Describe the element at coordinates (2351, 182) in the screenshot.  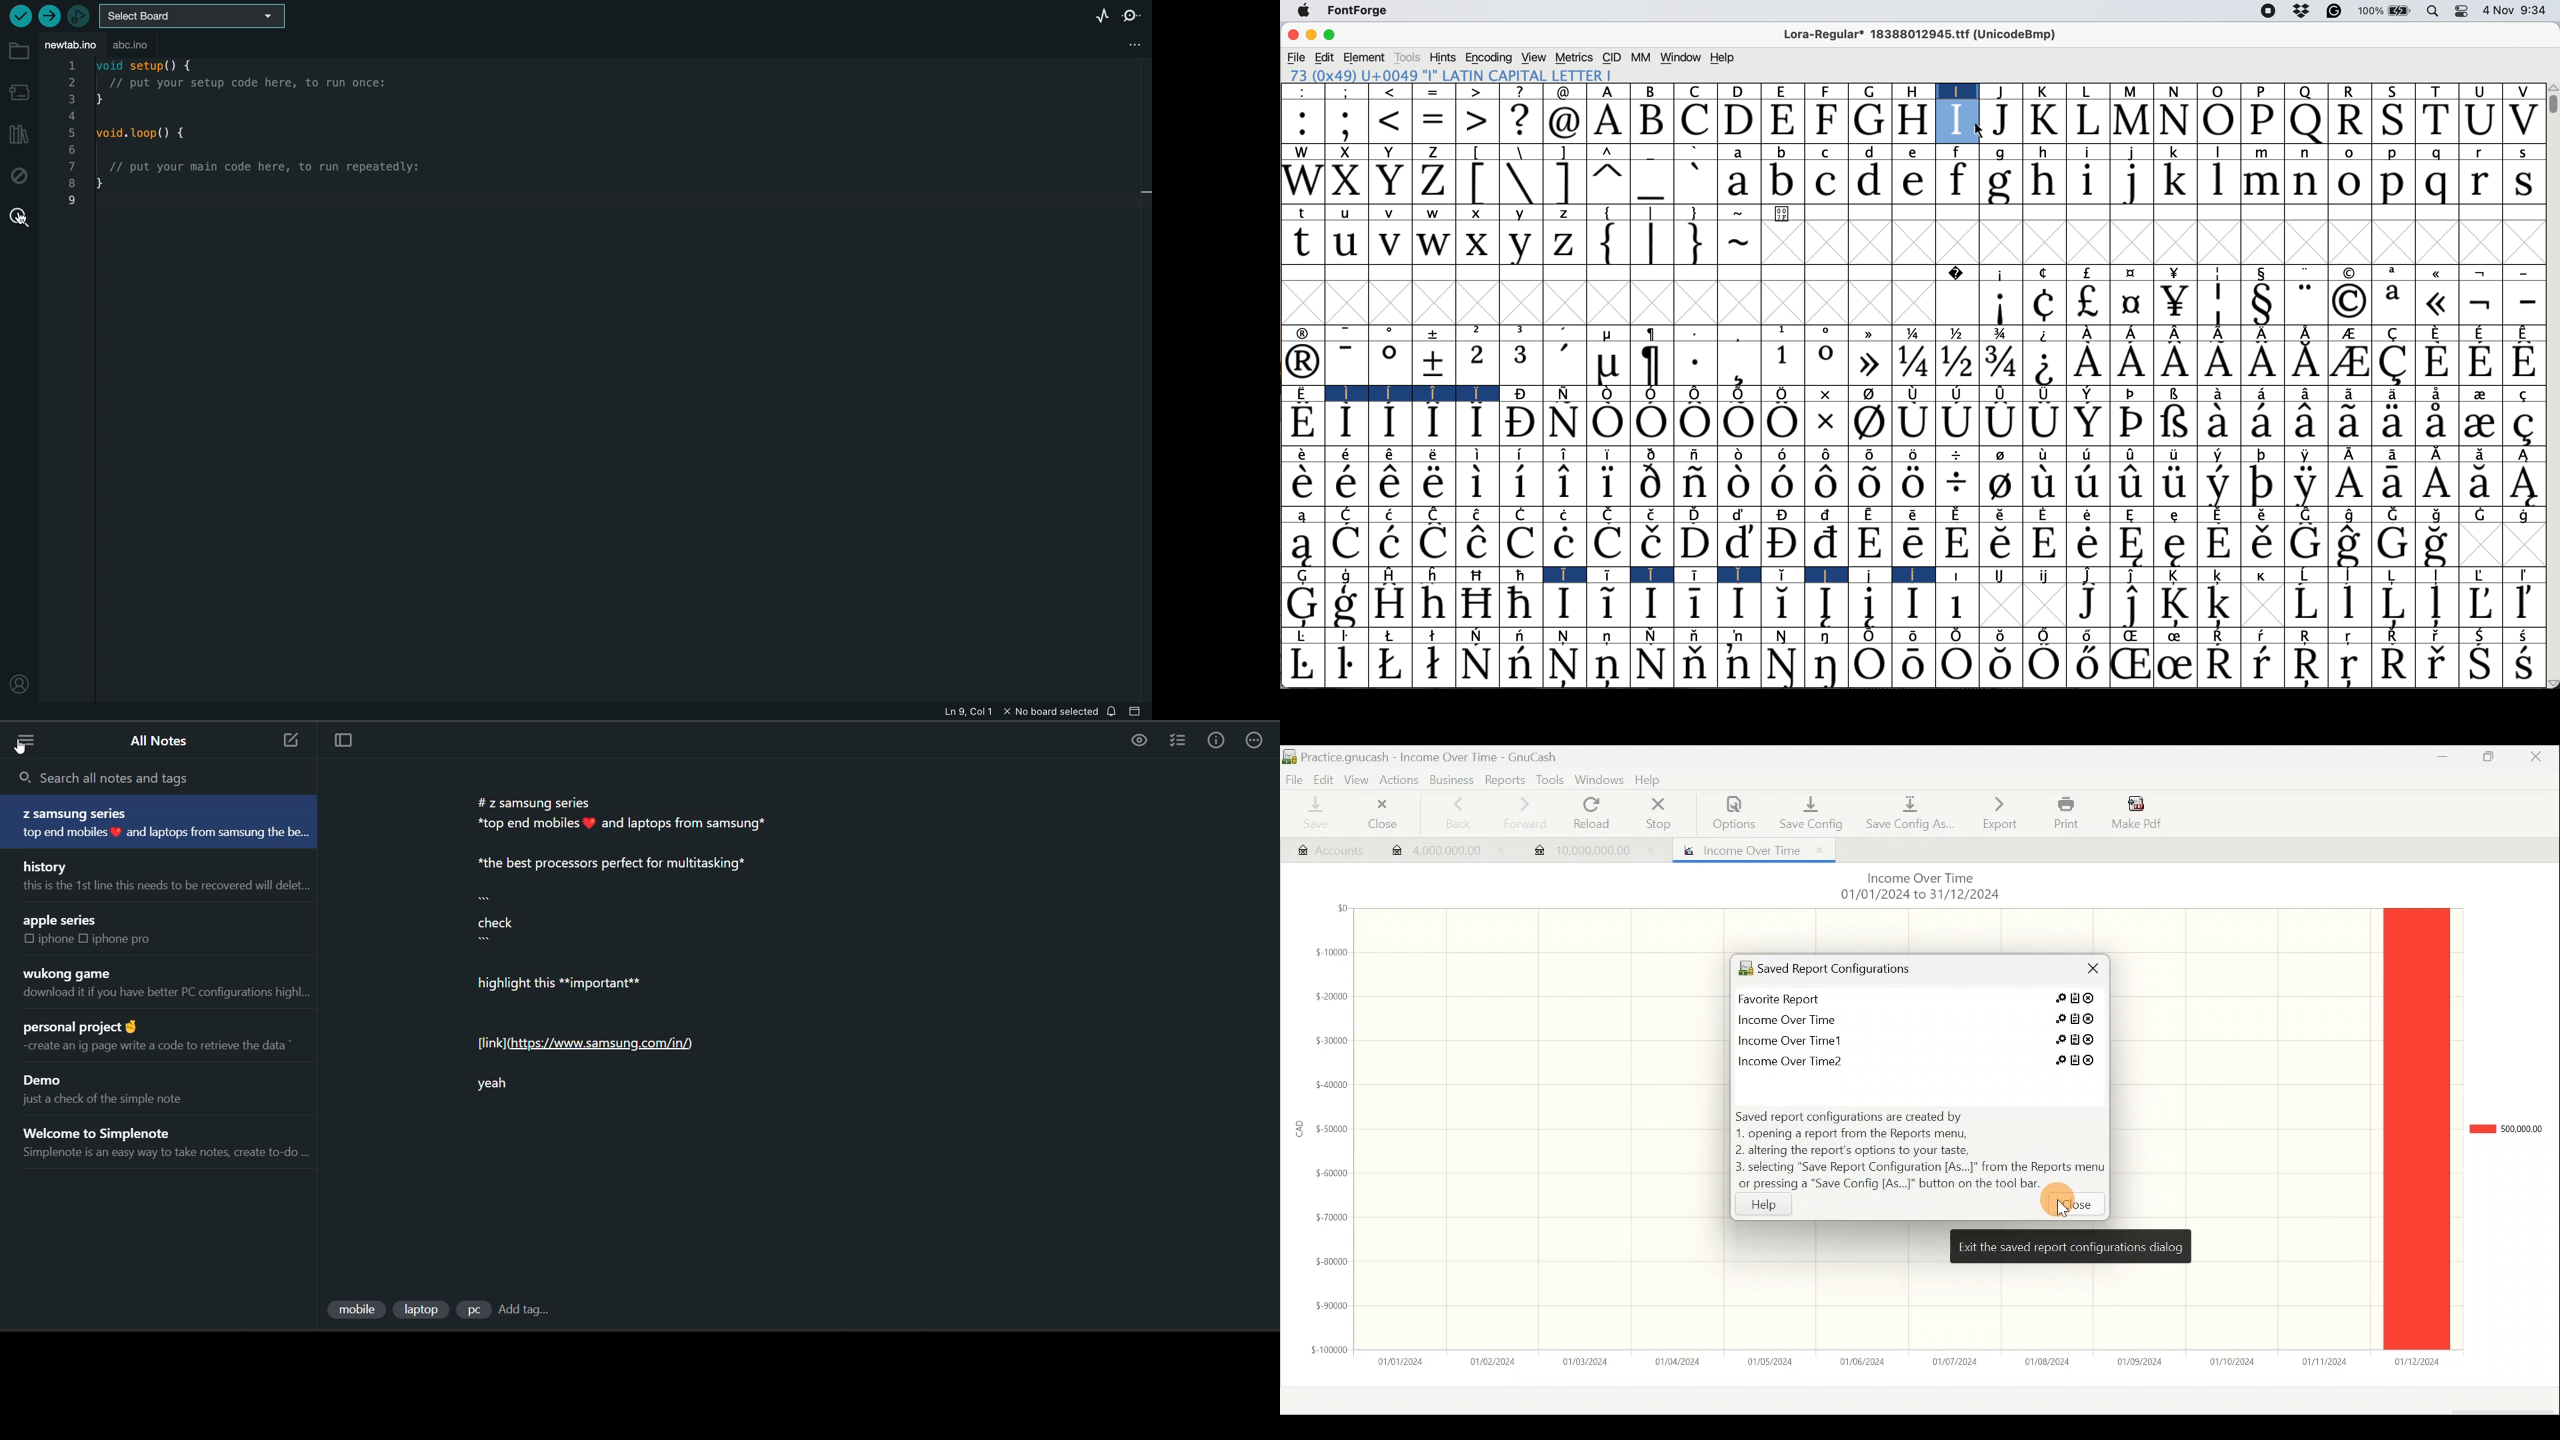
I see `o` at that location.